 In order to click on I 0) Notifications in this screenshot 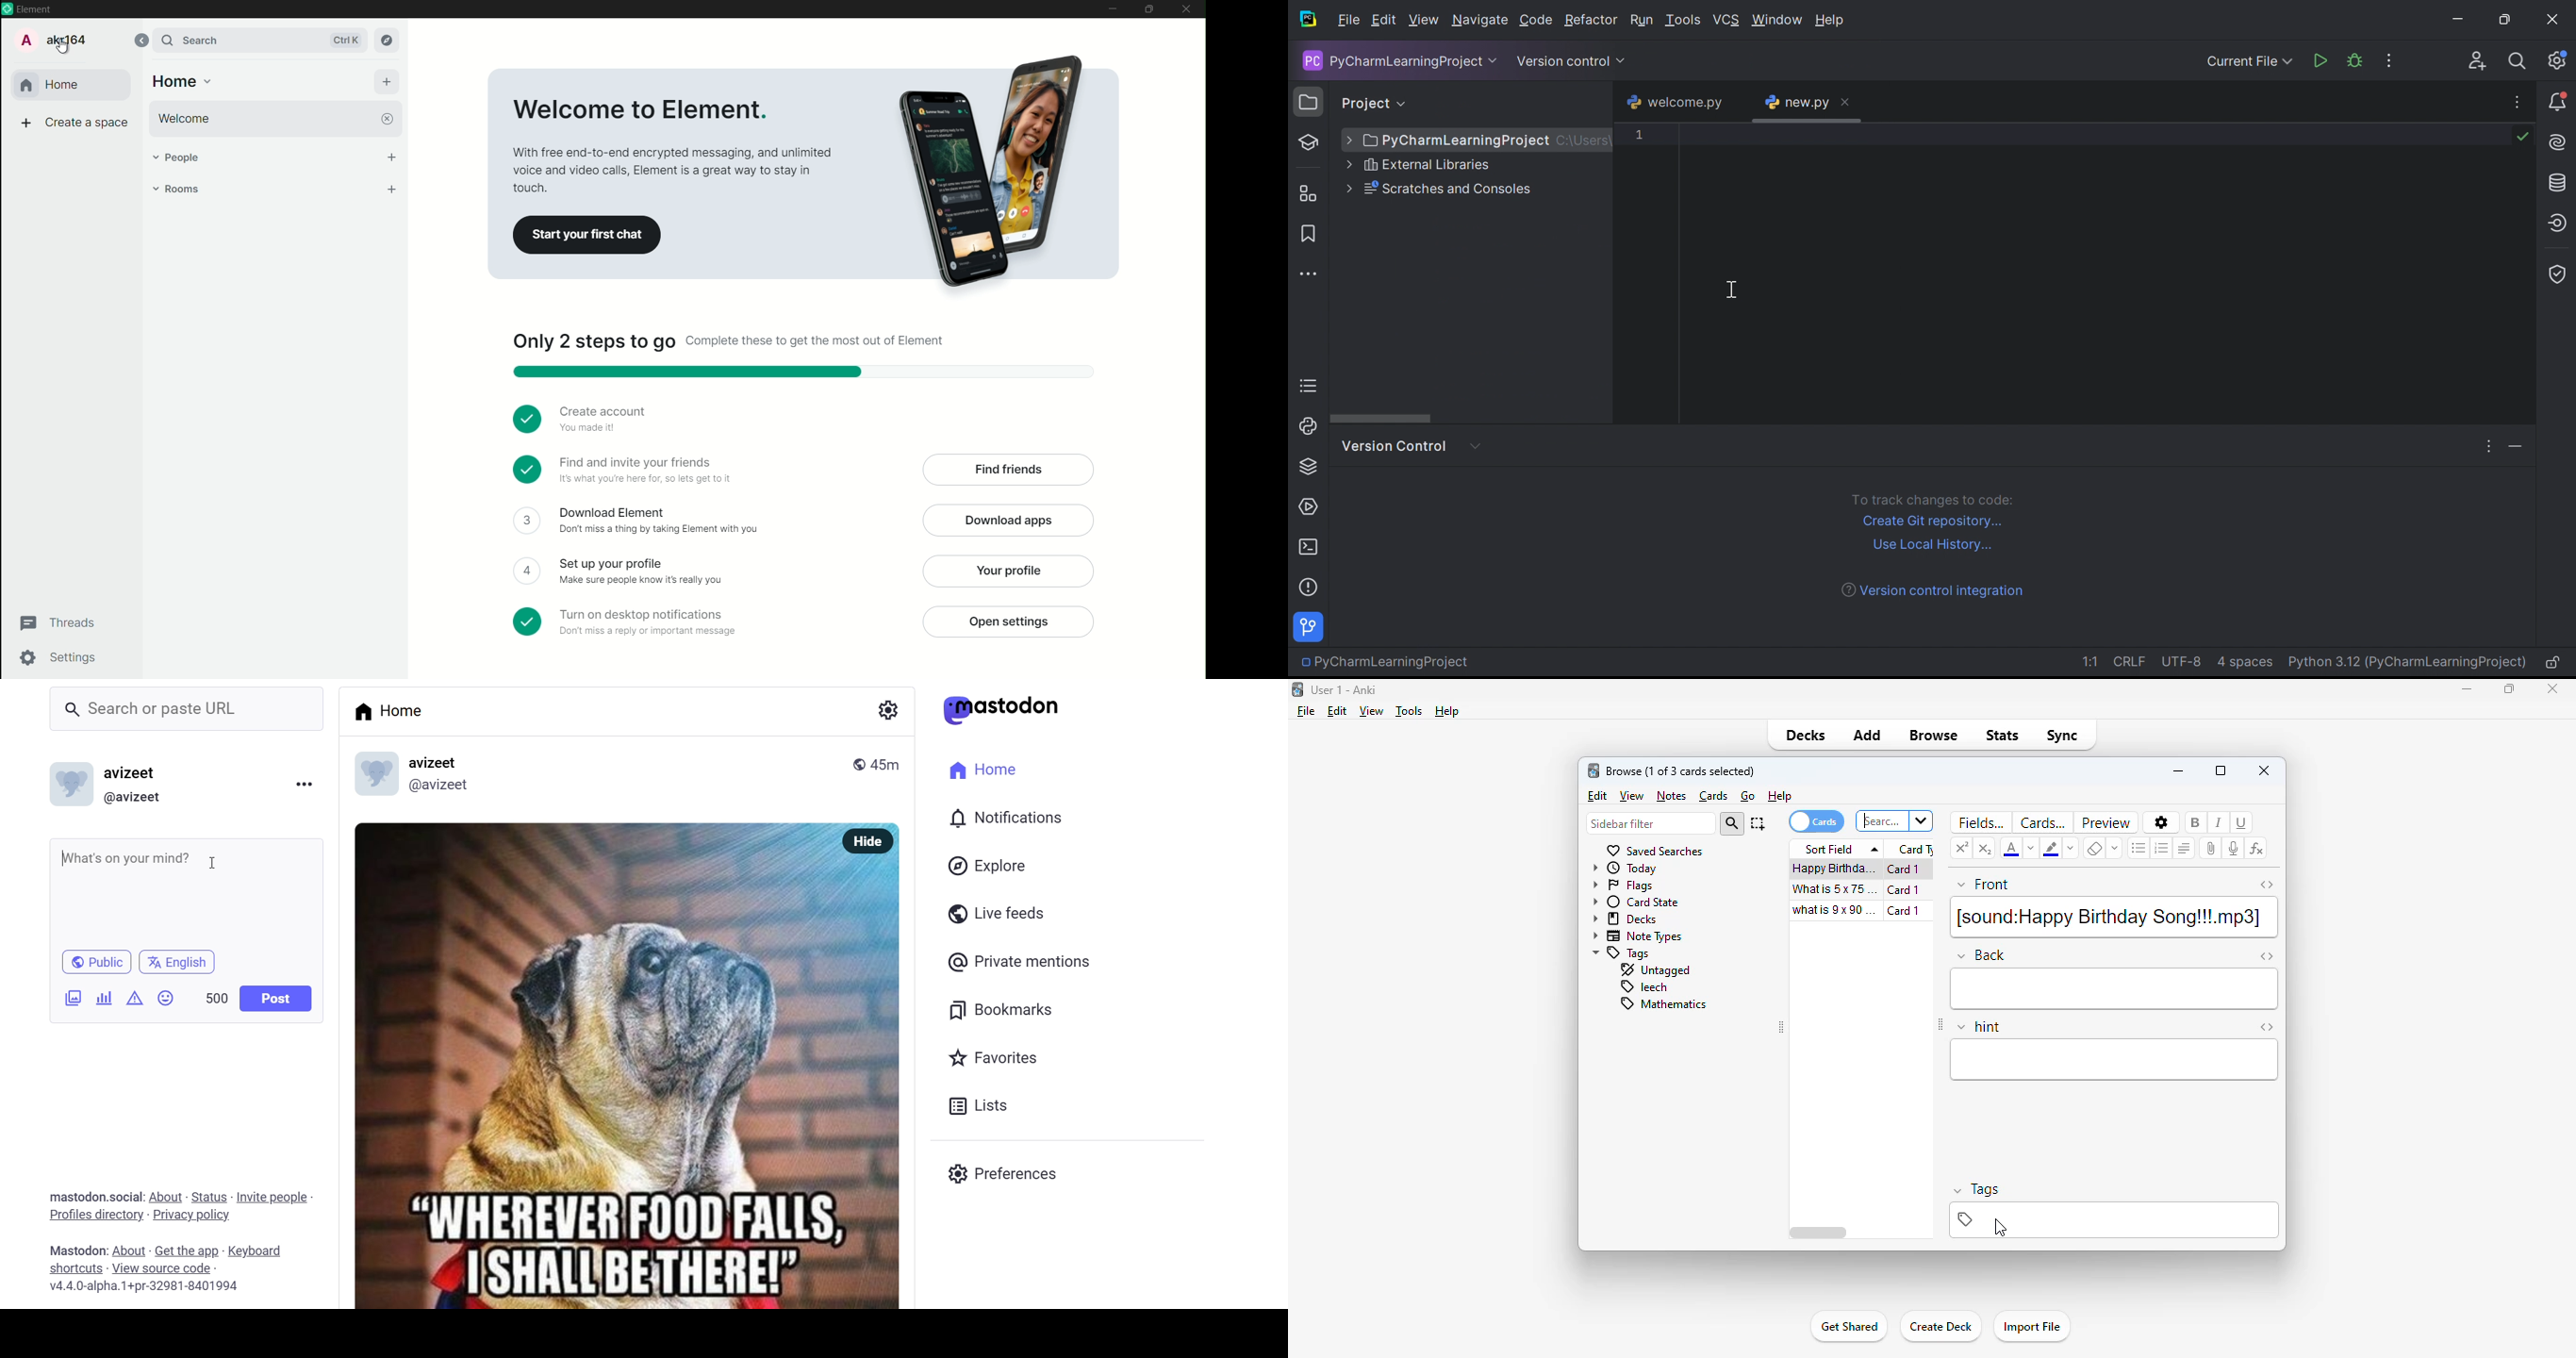, I will do `click(1019, 817)`.